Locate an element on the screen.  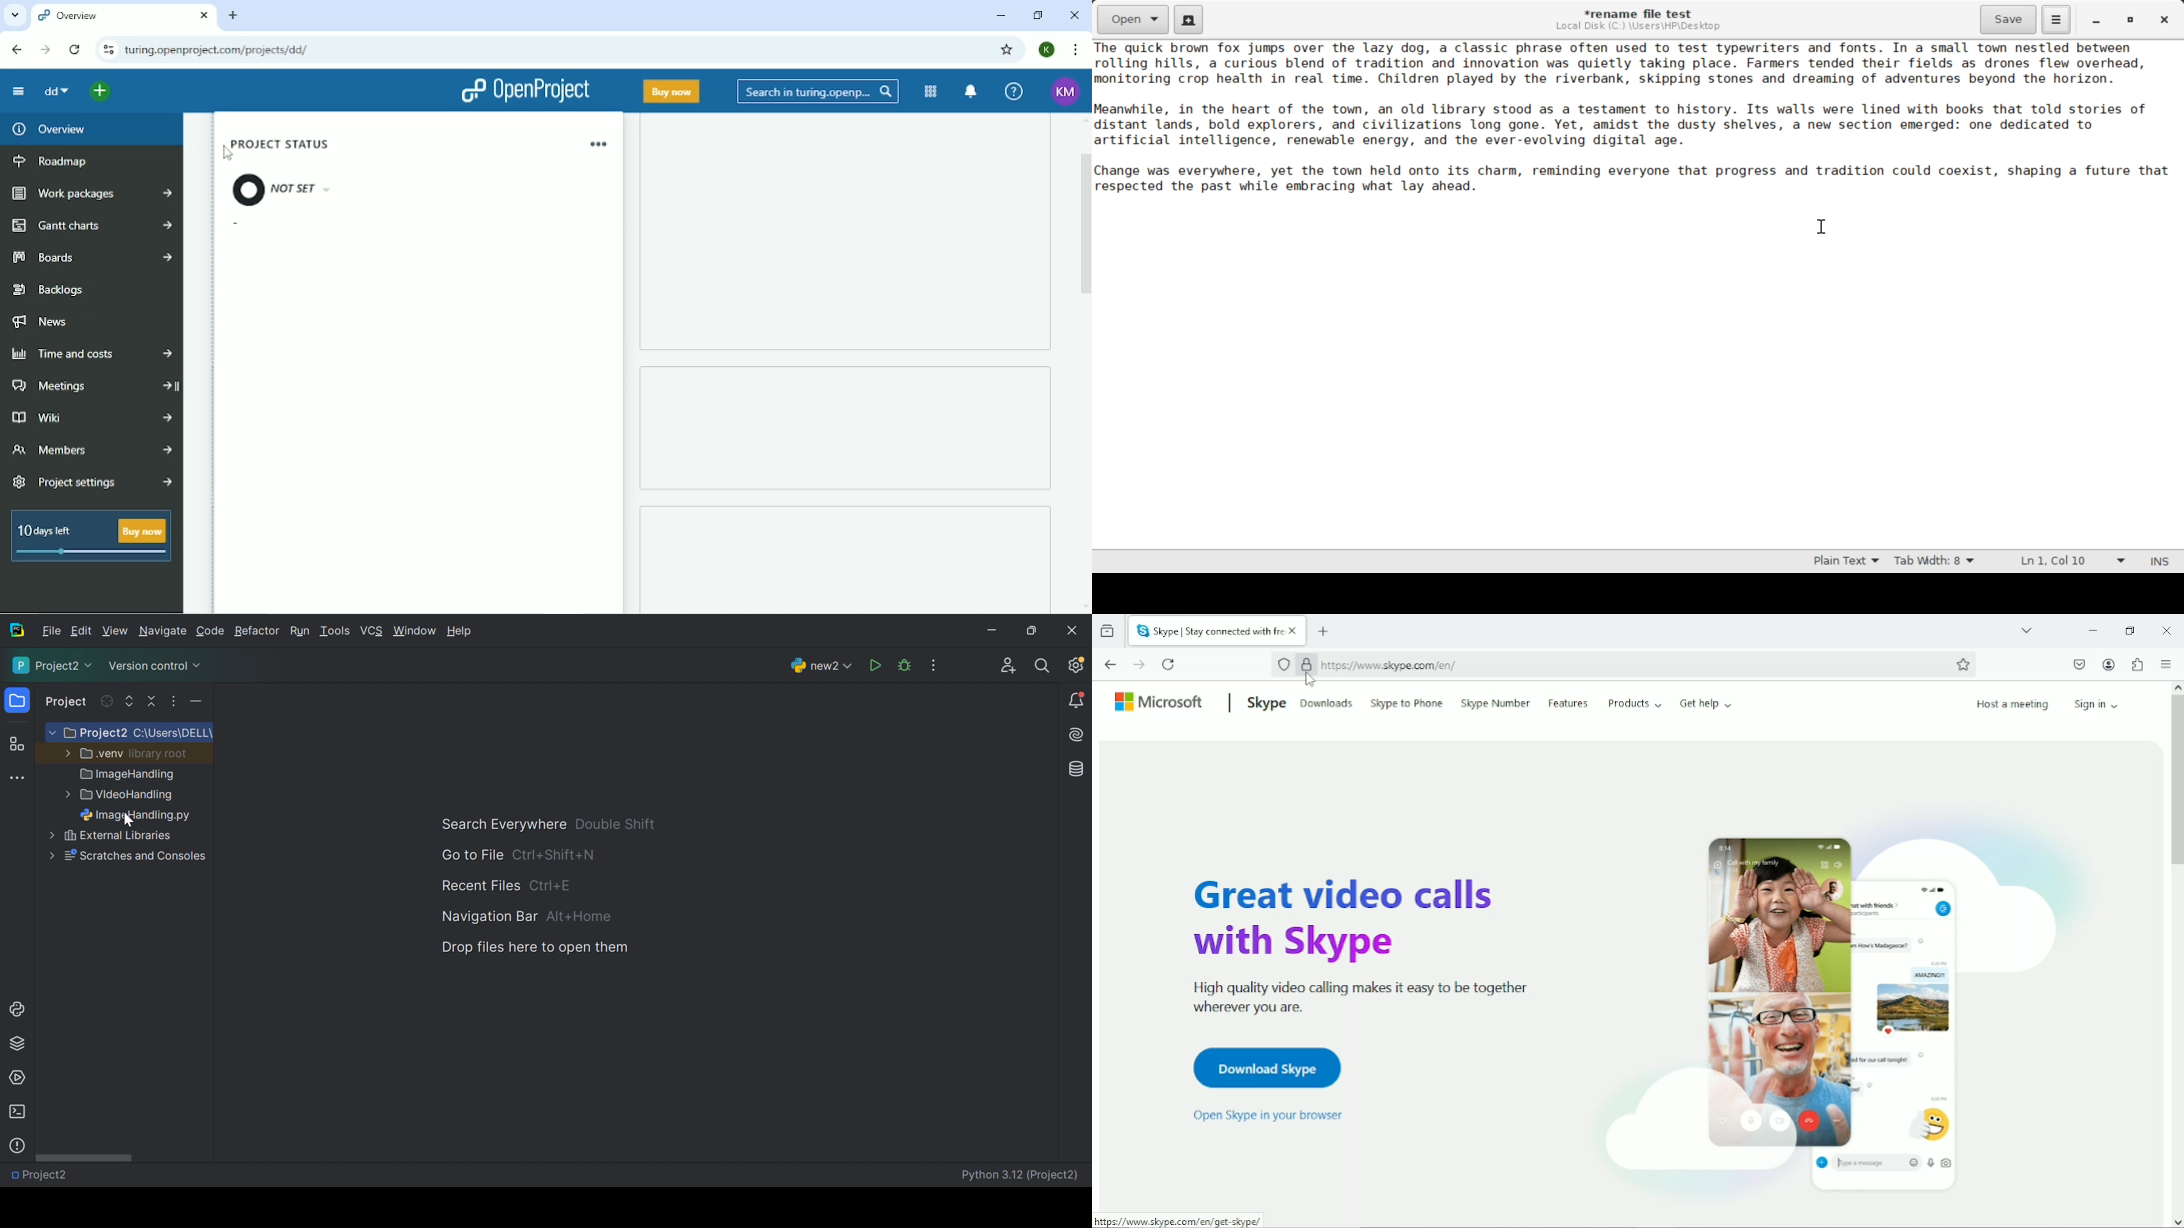
Meetings is located at coordinates (91, 387).